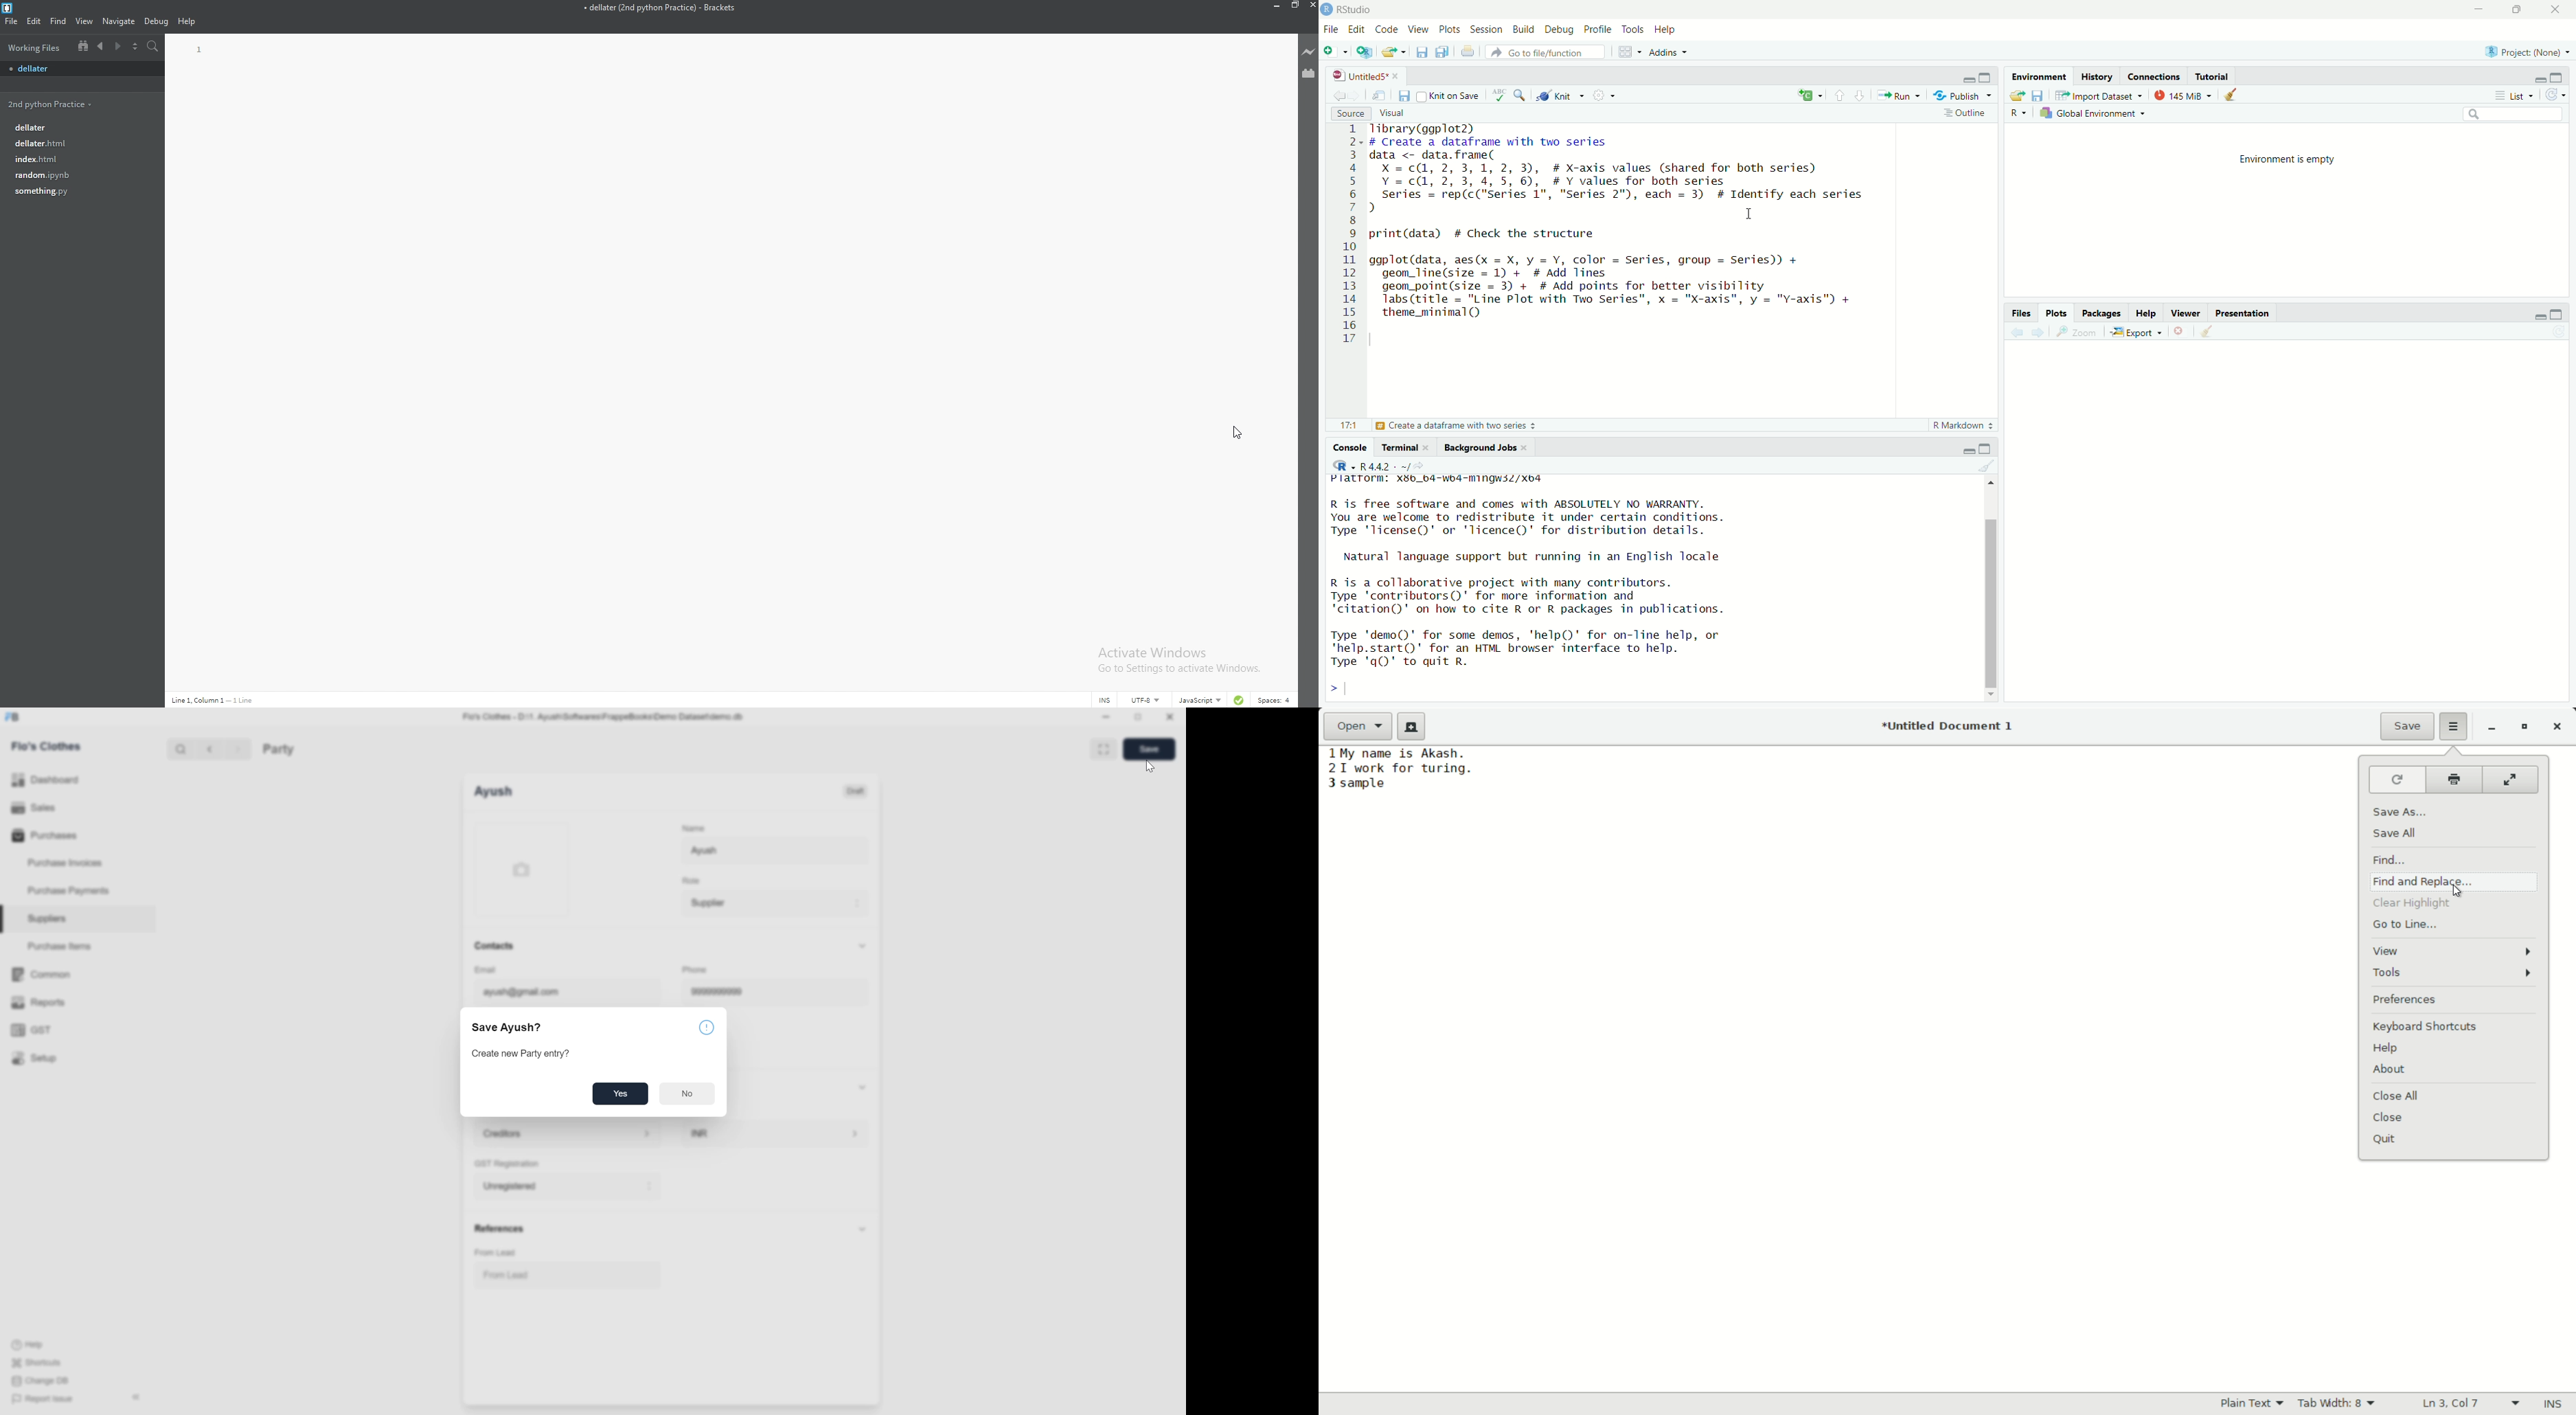  I want to click on Refresh the list of object in the Environment, so click(2556, 96).